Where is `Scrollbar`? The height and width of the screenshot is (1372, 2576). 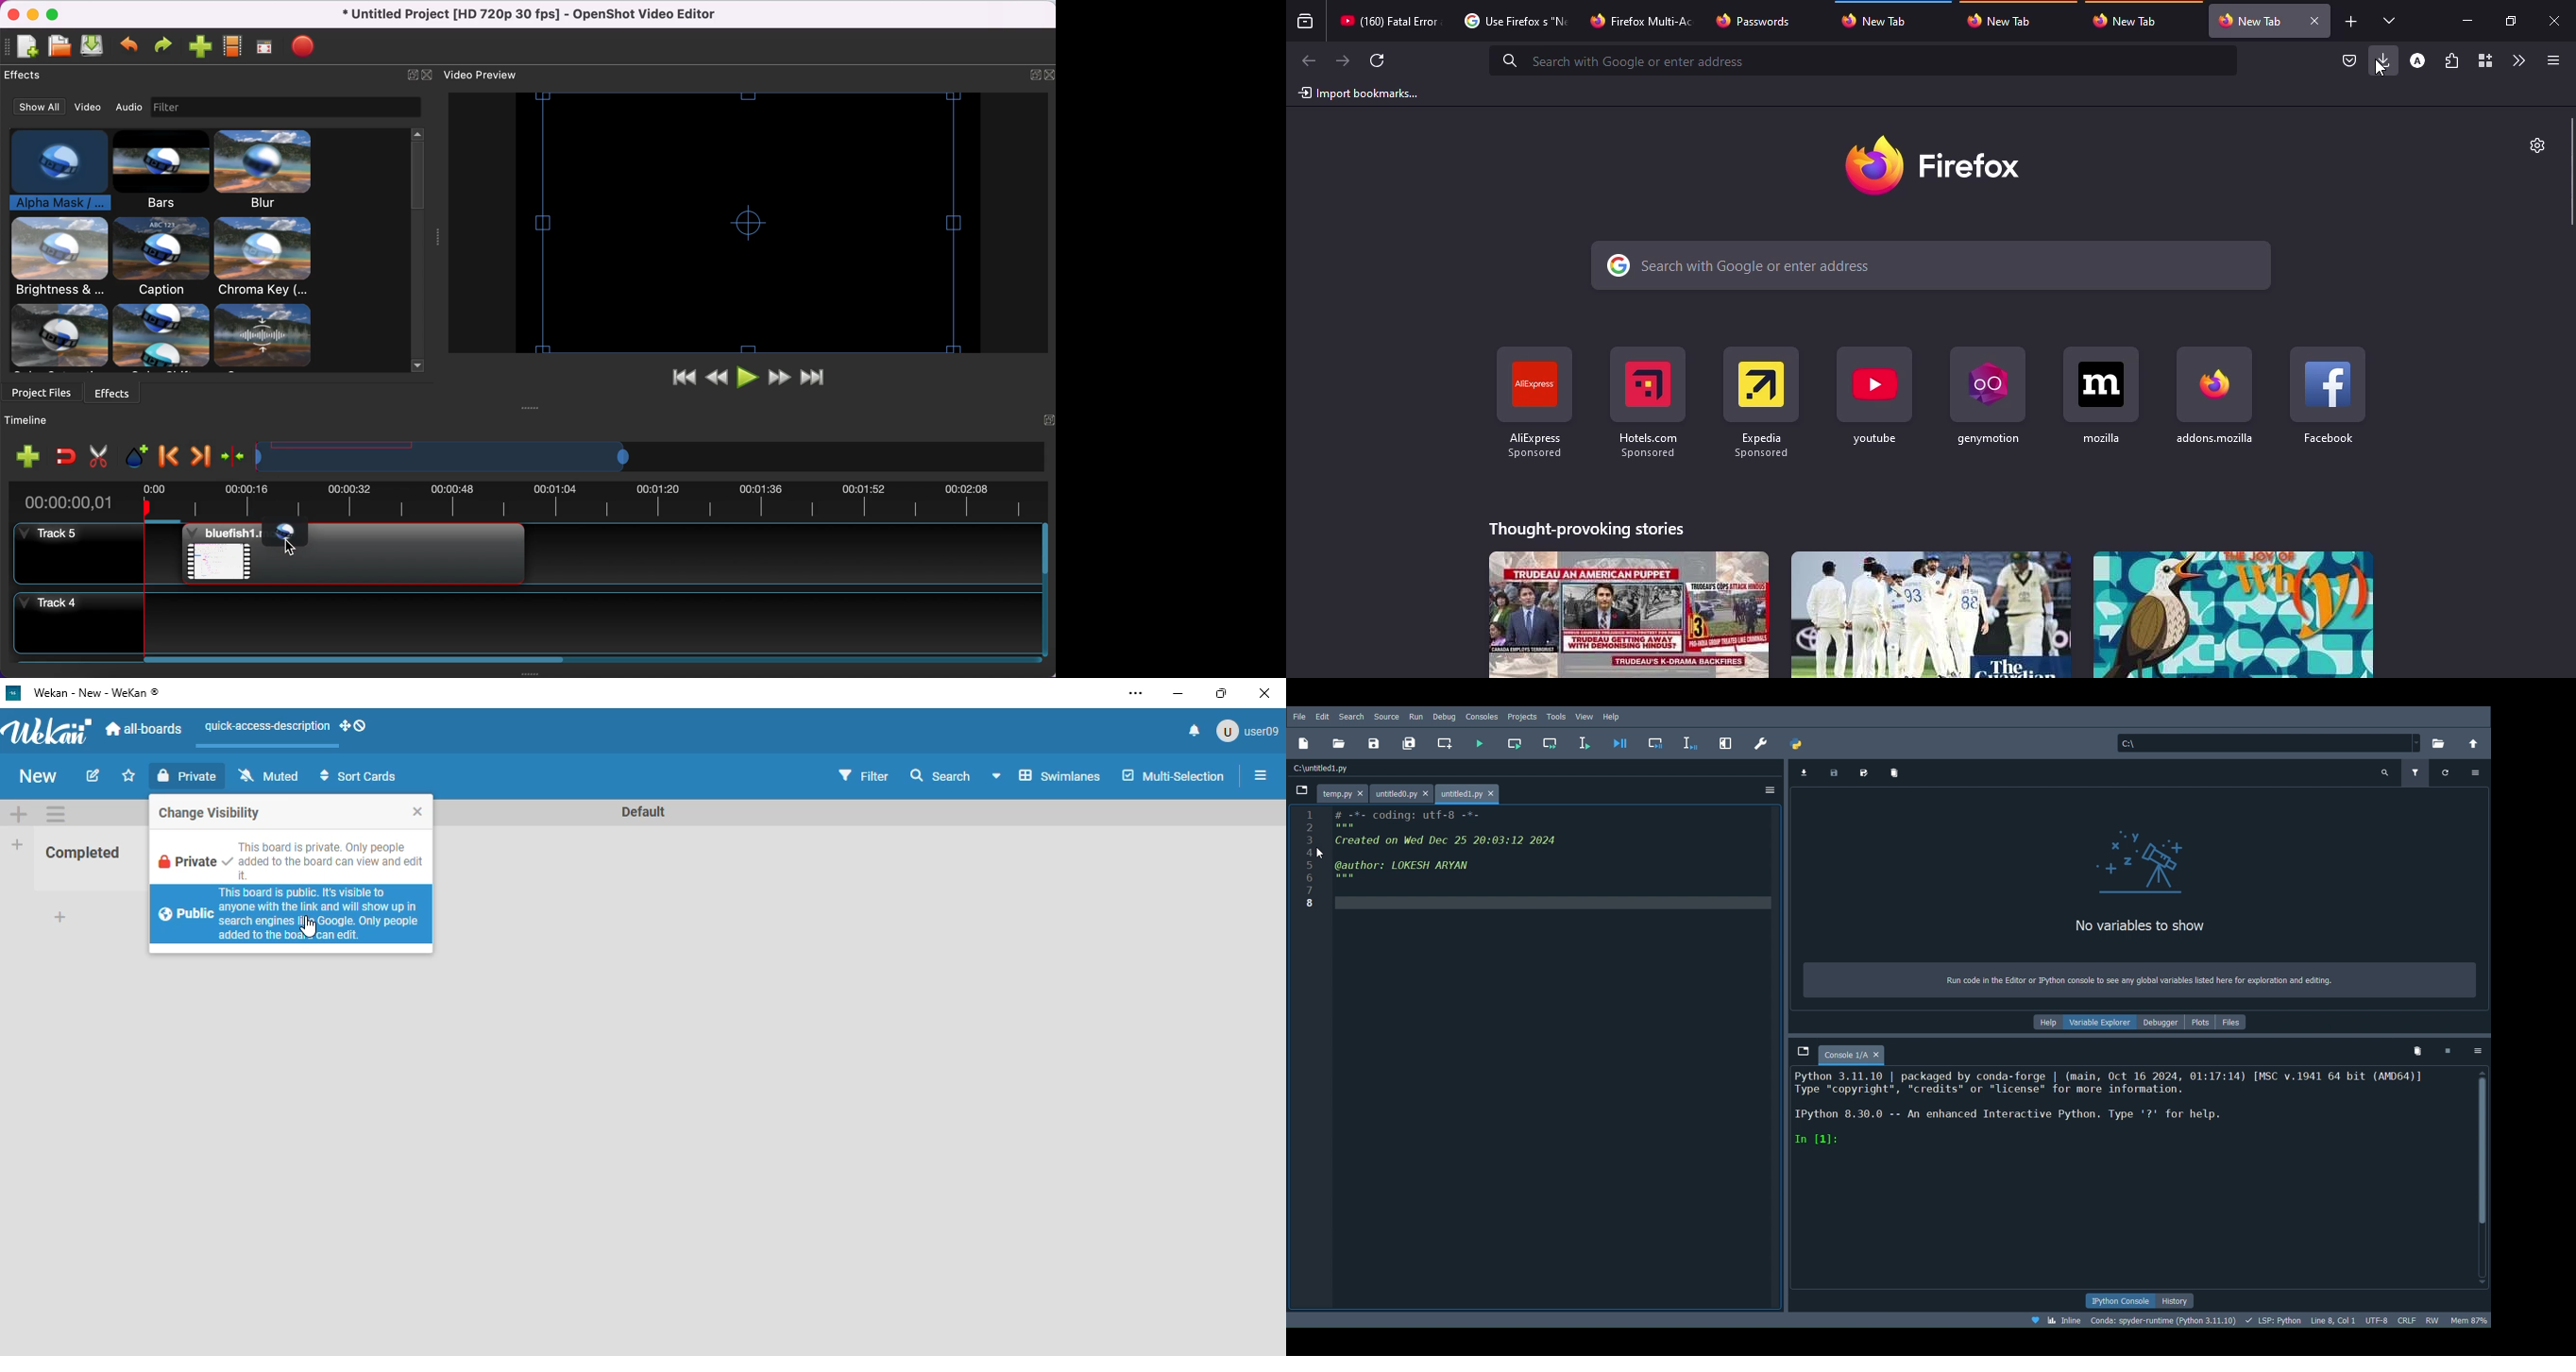 Scrollbar is located at coordinates (2484, 1178).